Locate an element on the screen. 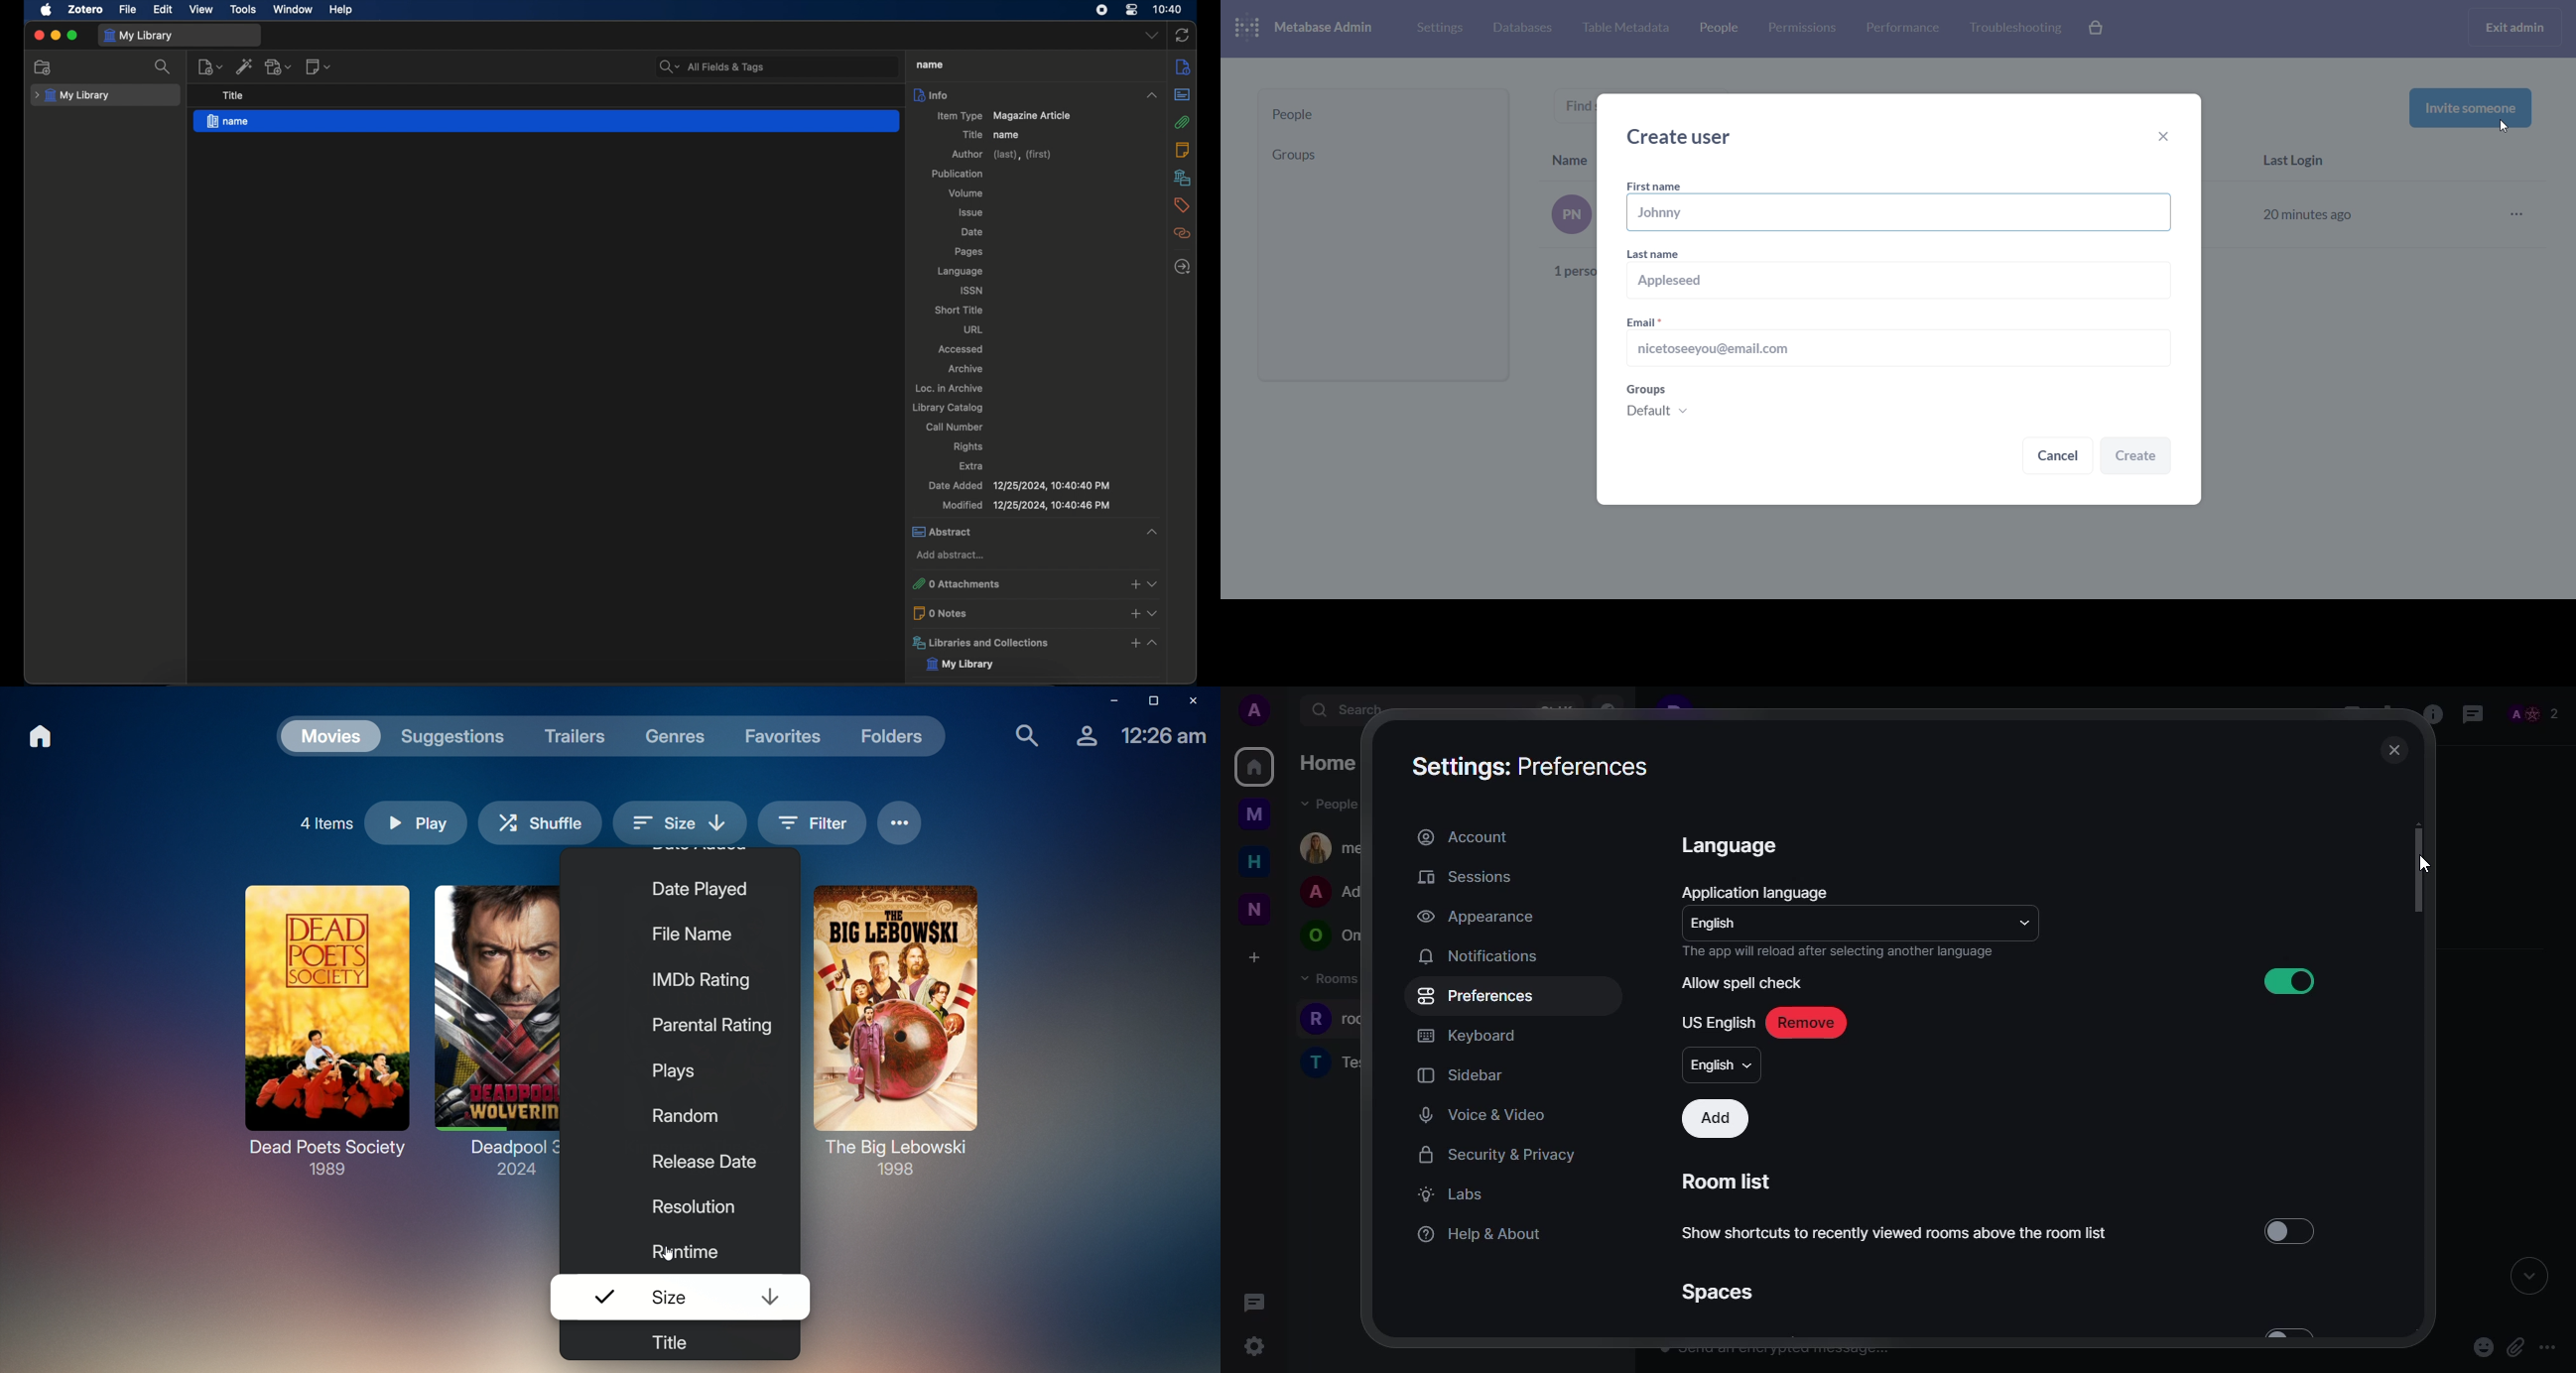 Image resolution: width=2576 pixels, height=1400 pixels. account is located at coordinates (1463, 835).